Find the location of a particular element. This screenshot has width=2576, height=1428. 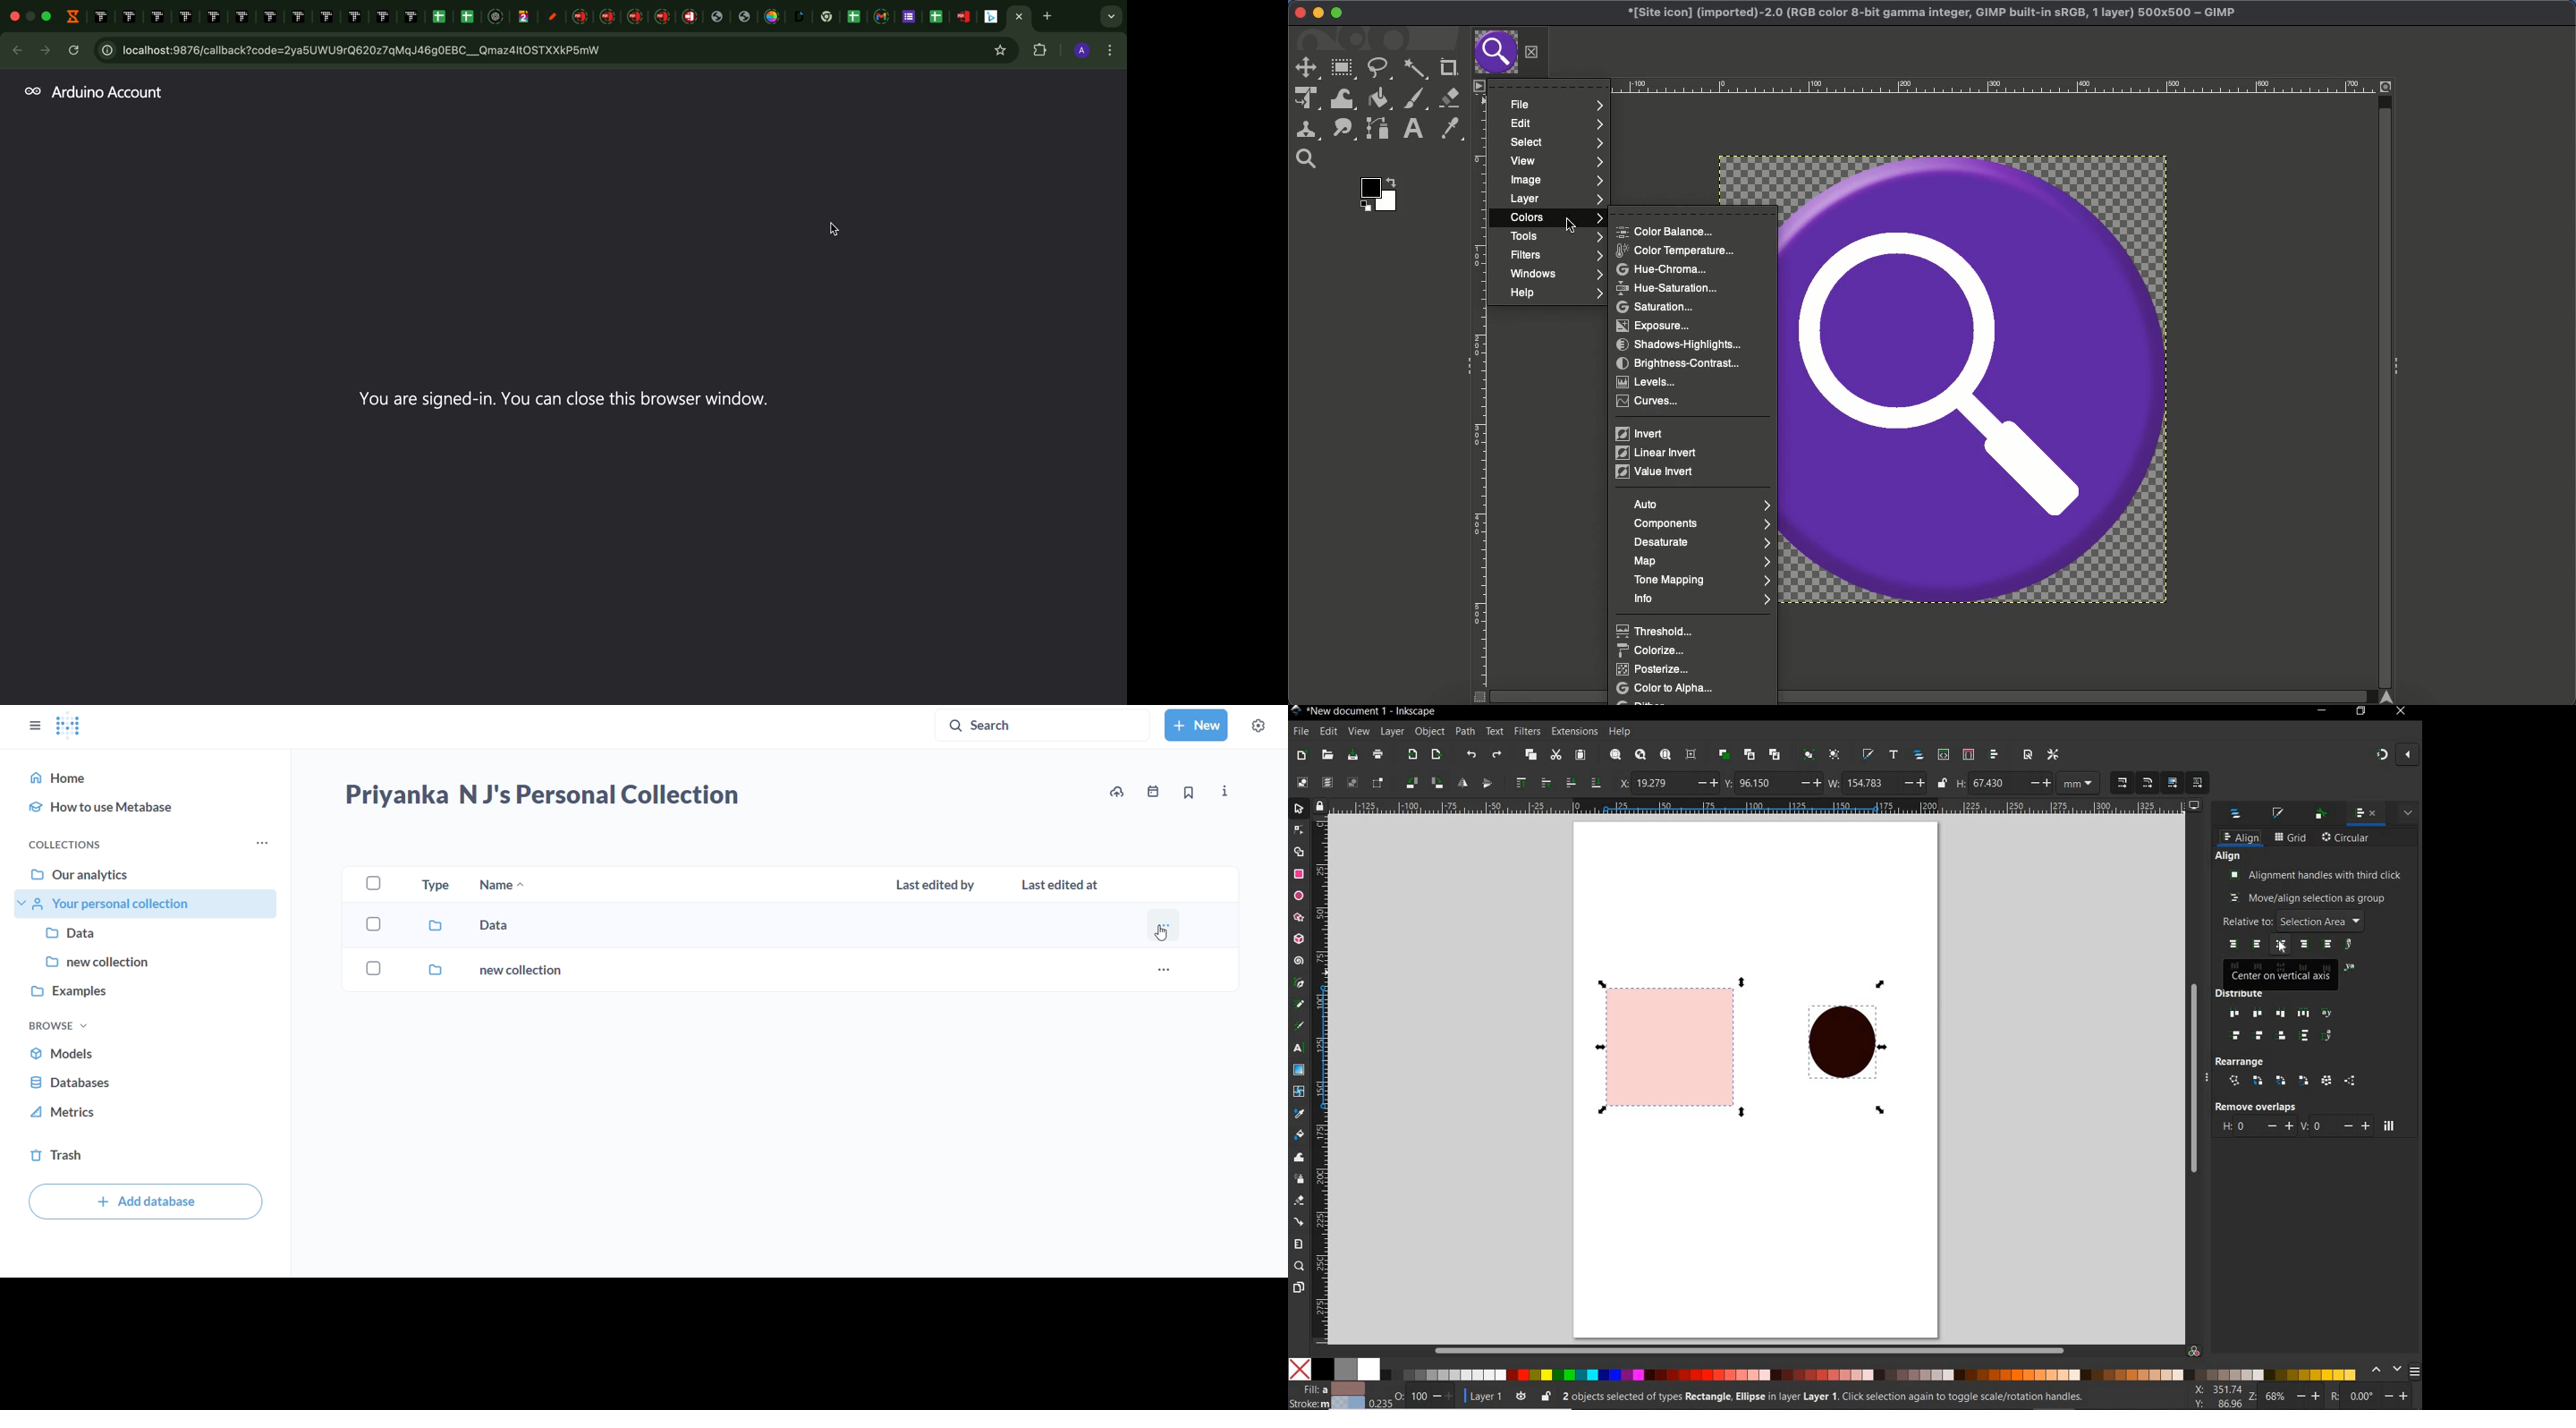

cut is located at coordinates (1556, 754).